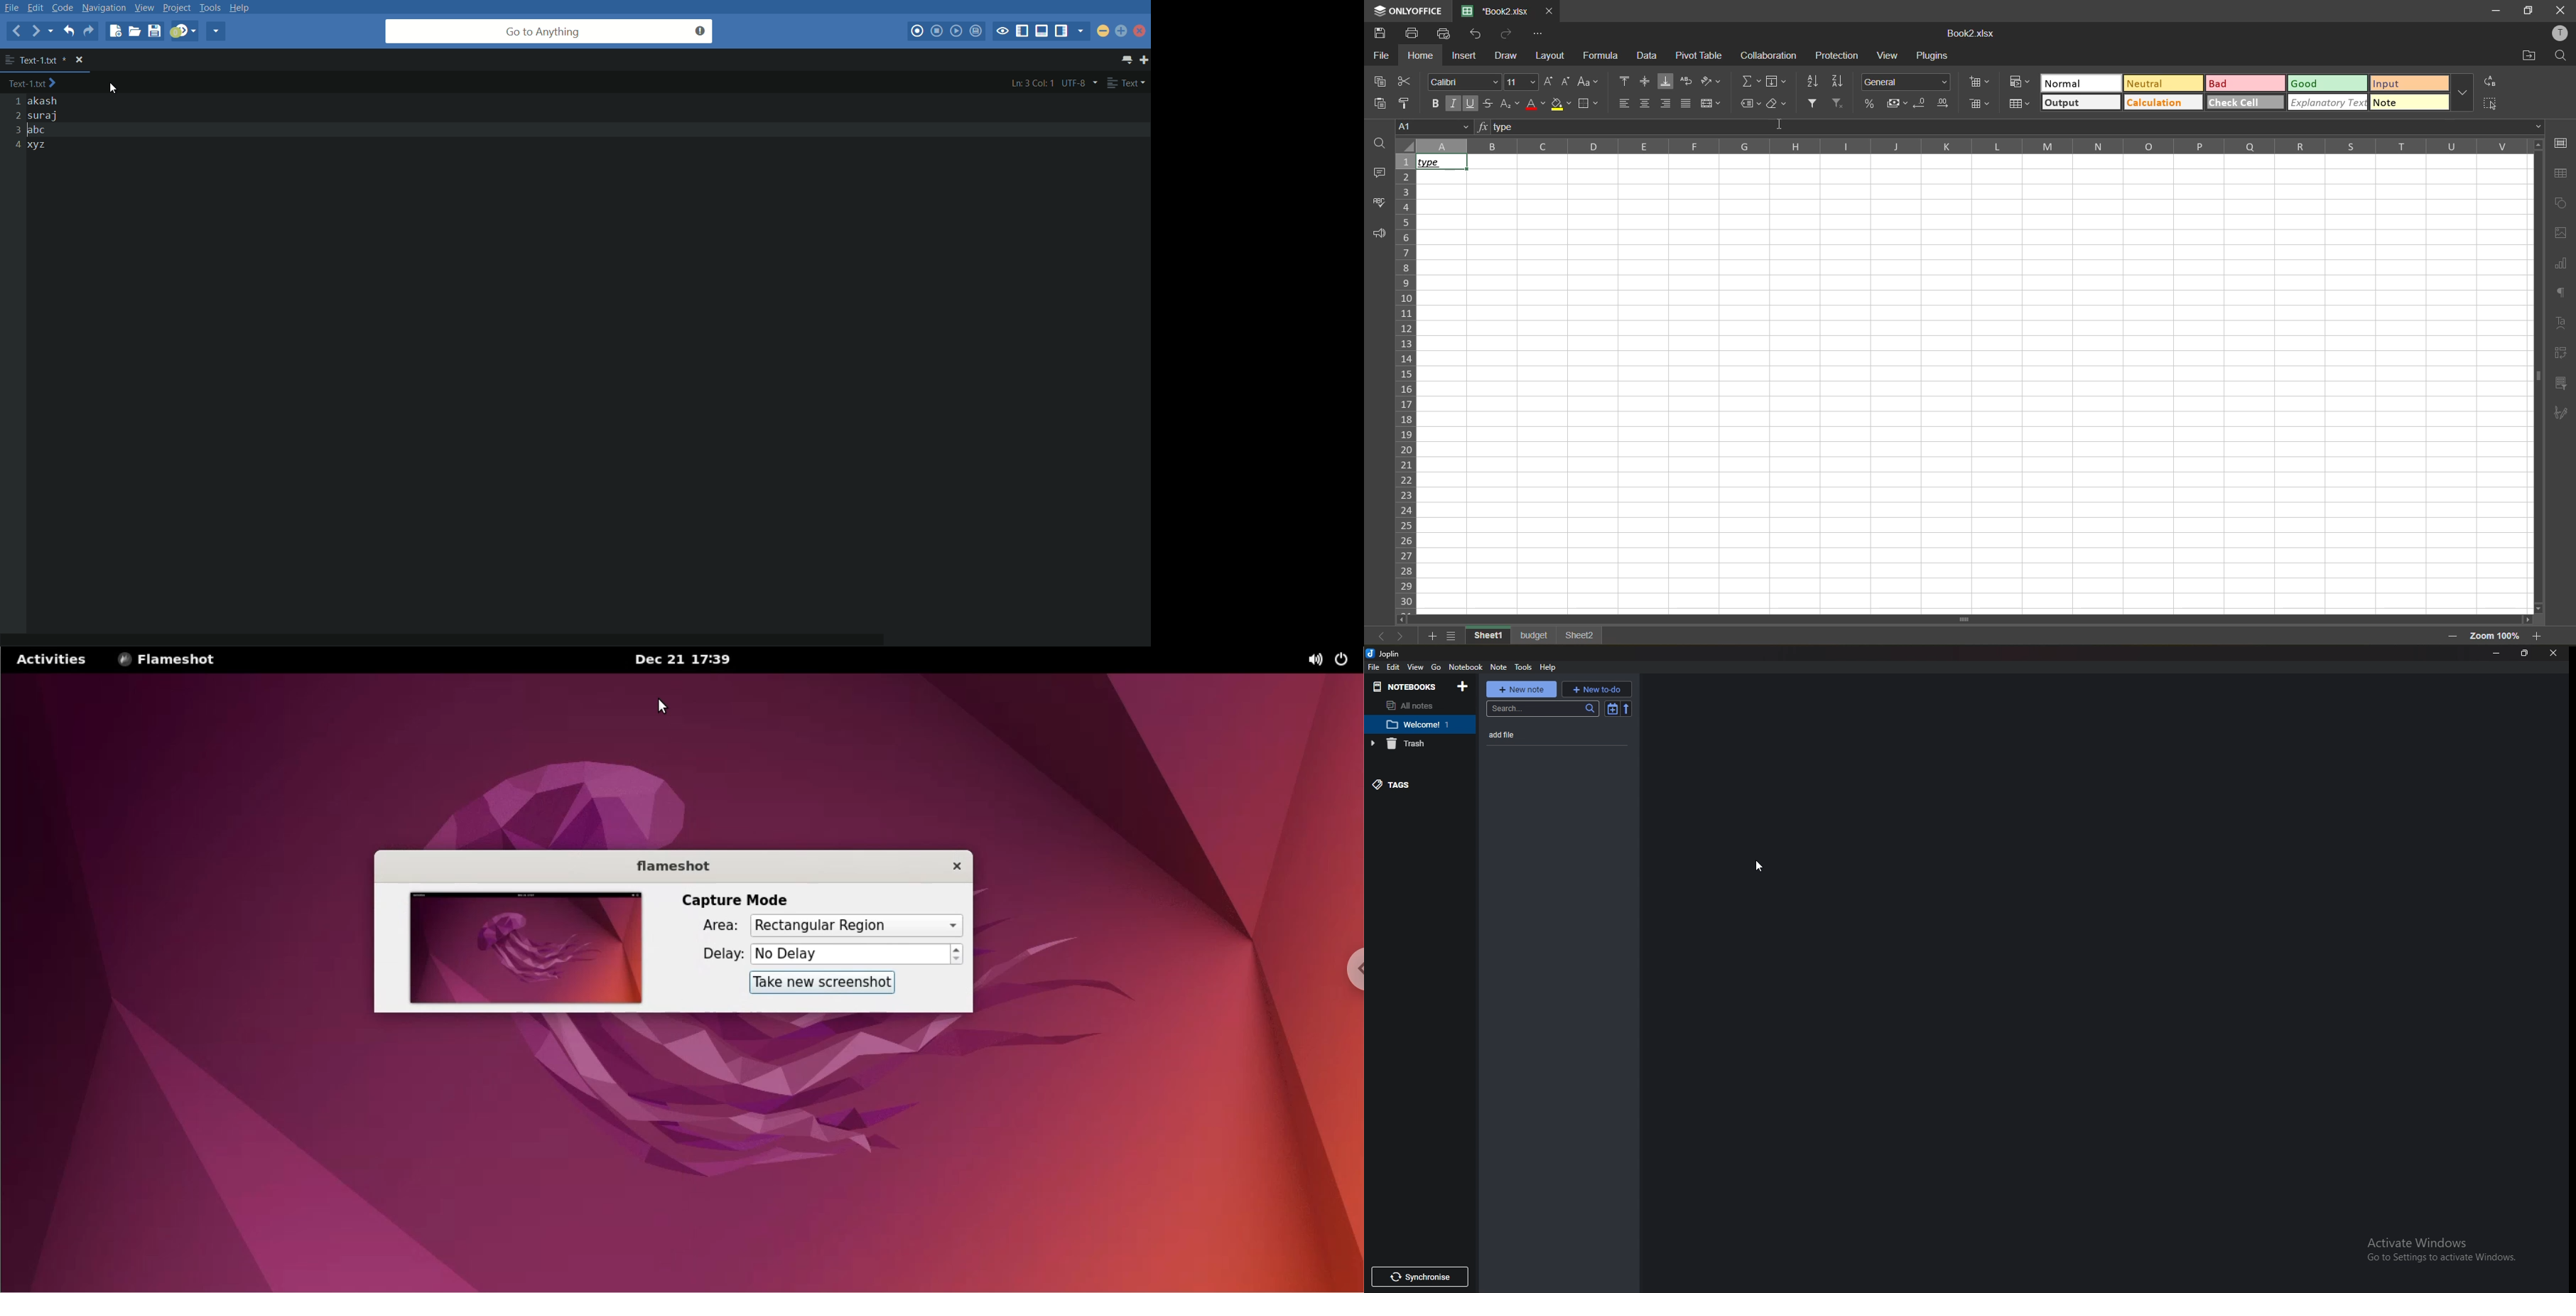 The image size is (2576, 1316). What do you see at coordinates (1541, 708) in the screenshot?
I see `search` at bounding box center [1541, 708].